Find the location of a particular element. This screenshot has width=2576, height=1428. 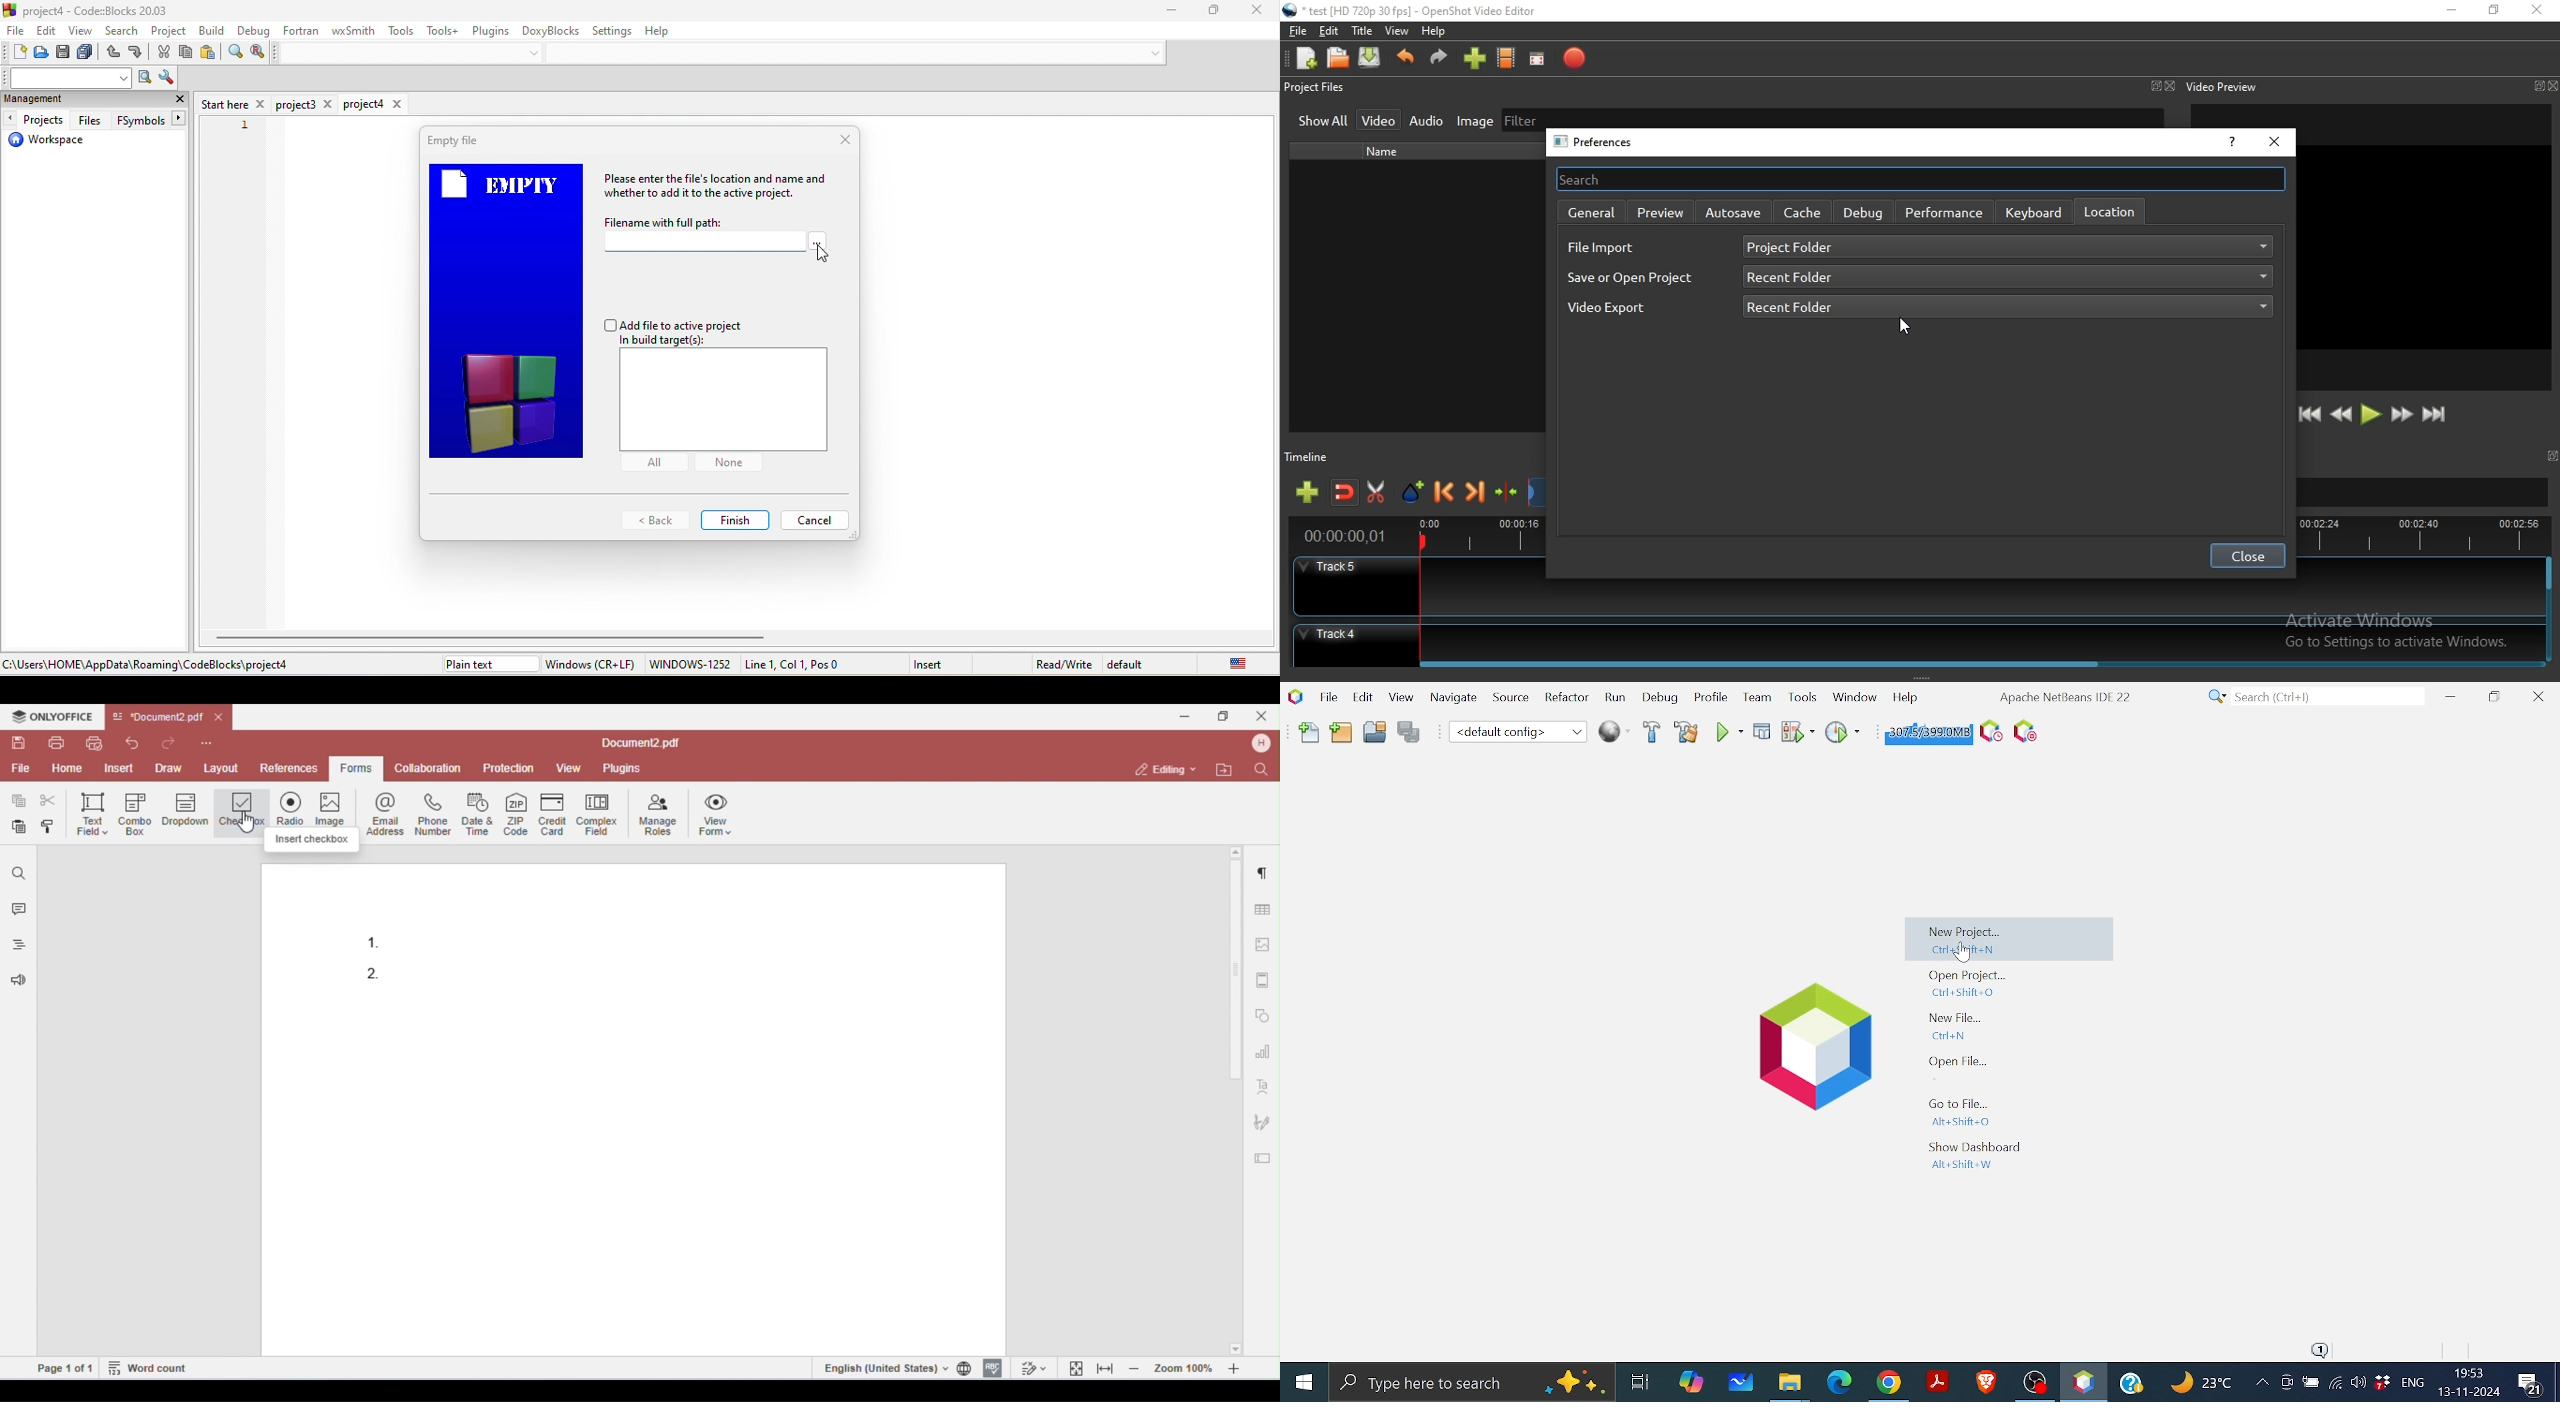

Open Project is located at coordinates (1968, 983).